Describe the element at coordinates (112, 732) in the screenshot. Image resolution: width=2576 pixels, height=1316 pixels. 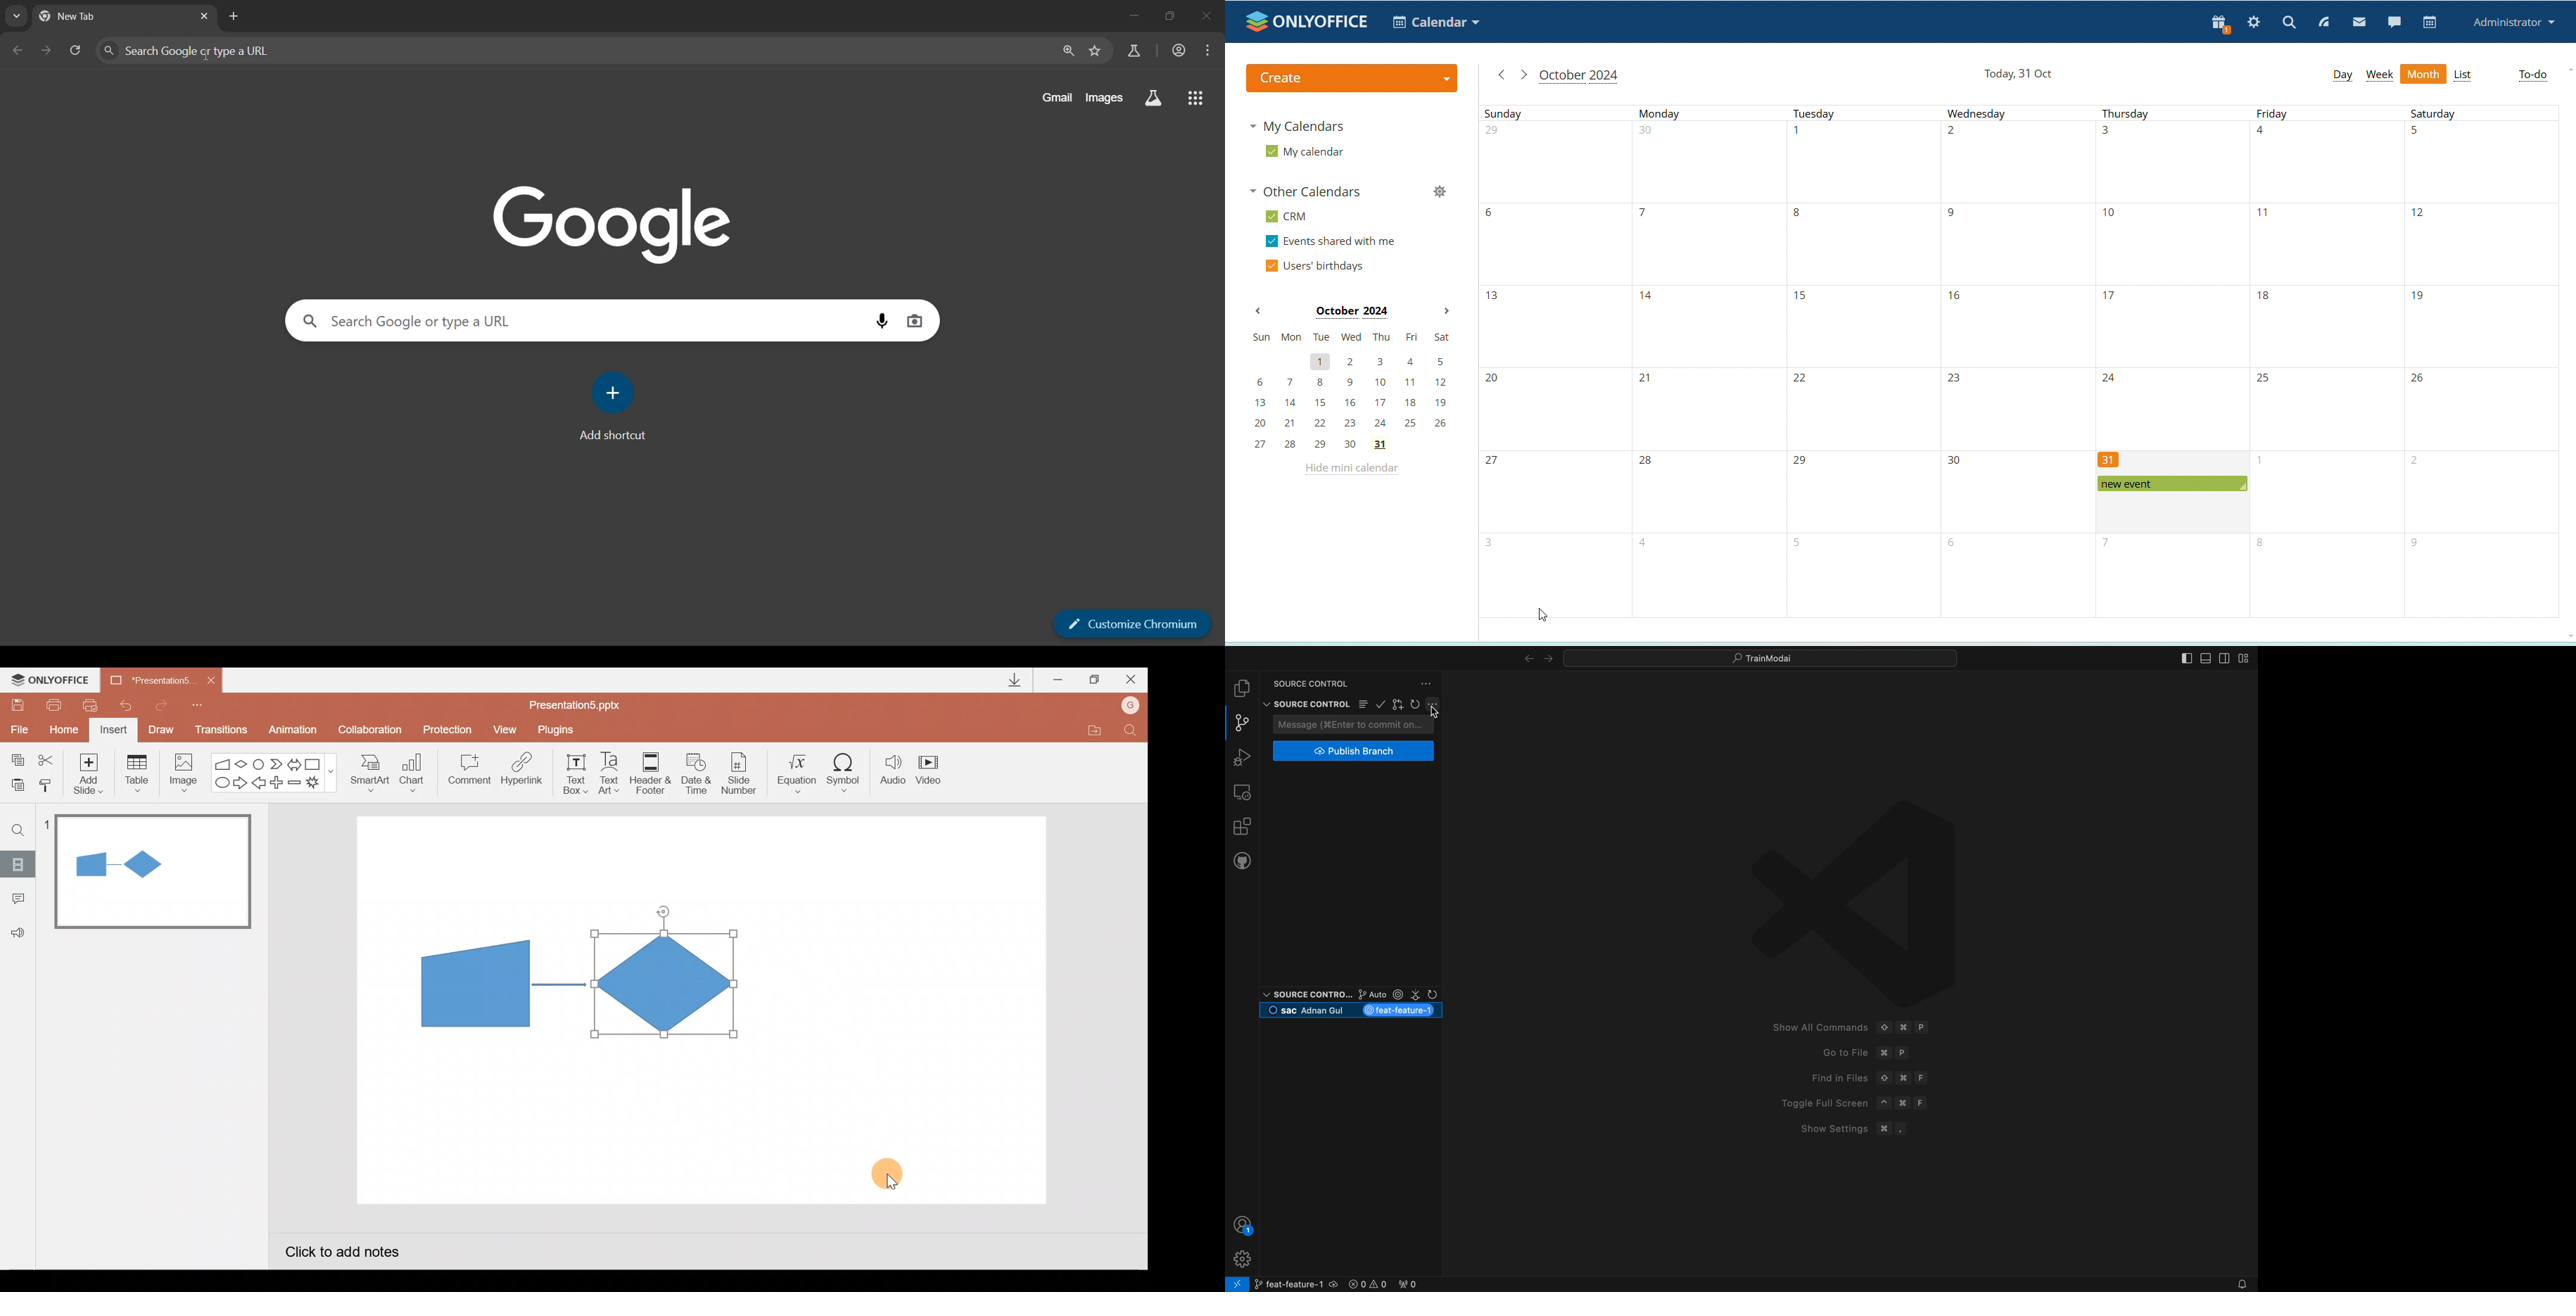
I see `Insert` at that location.